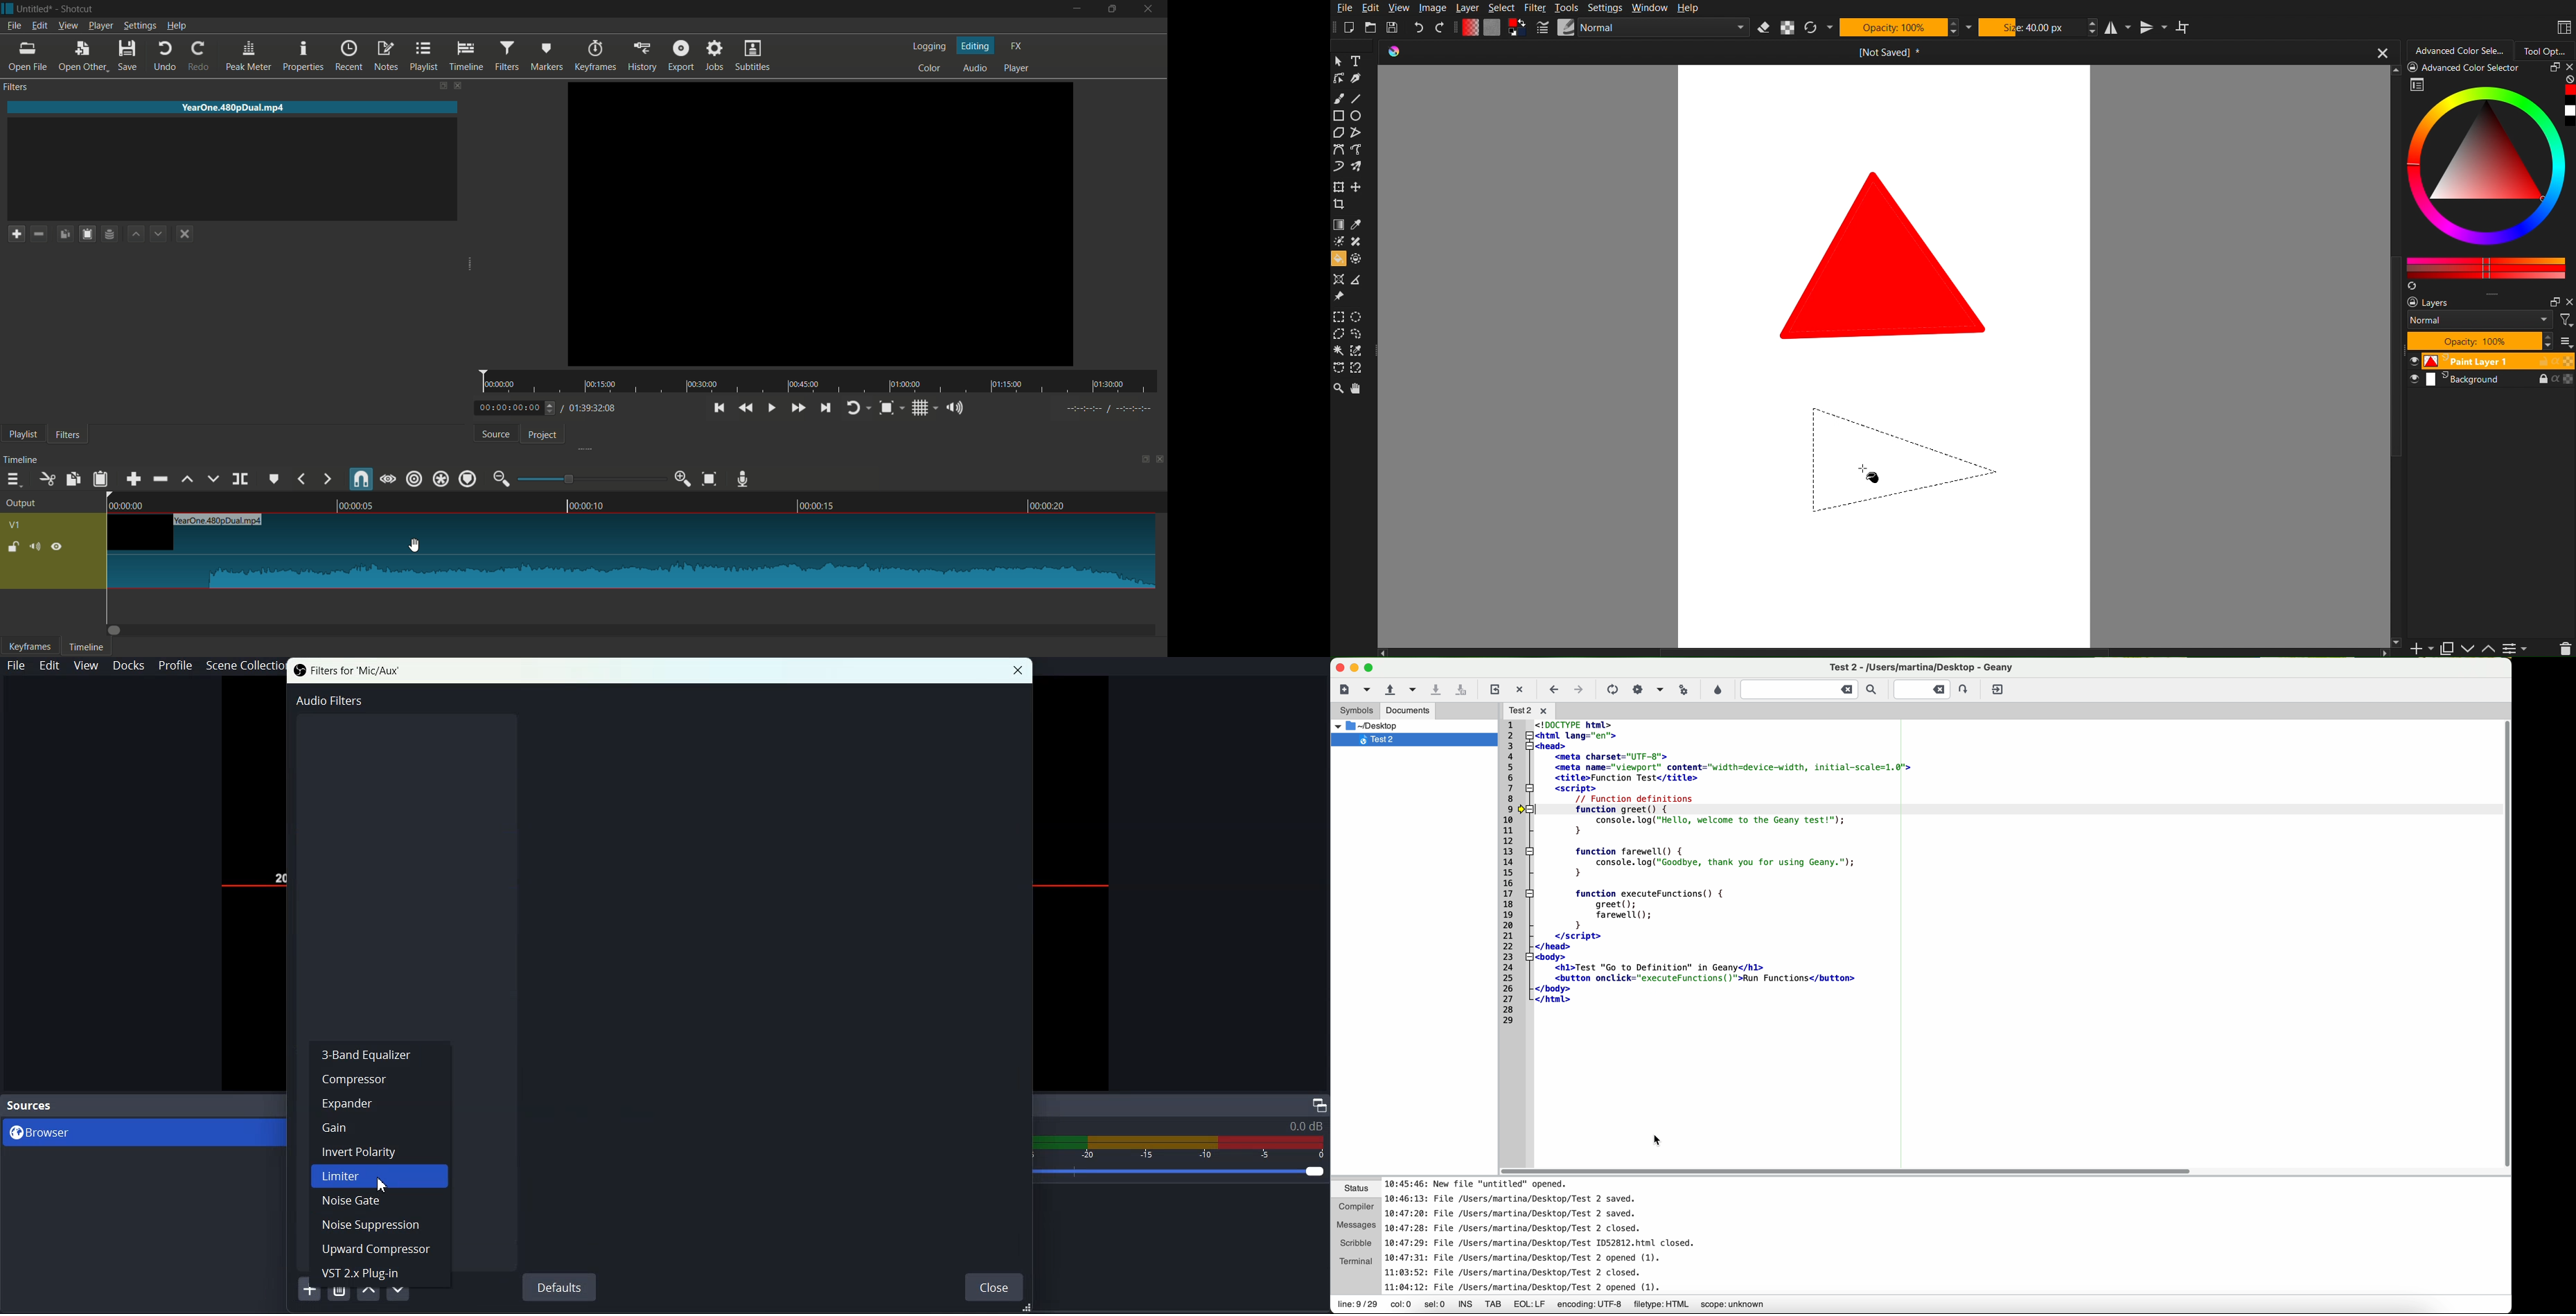  I want to click on Tool Options, so click(2549, 49).